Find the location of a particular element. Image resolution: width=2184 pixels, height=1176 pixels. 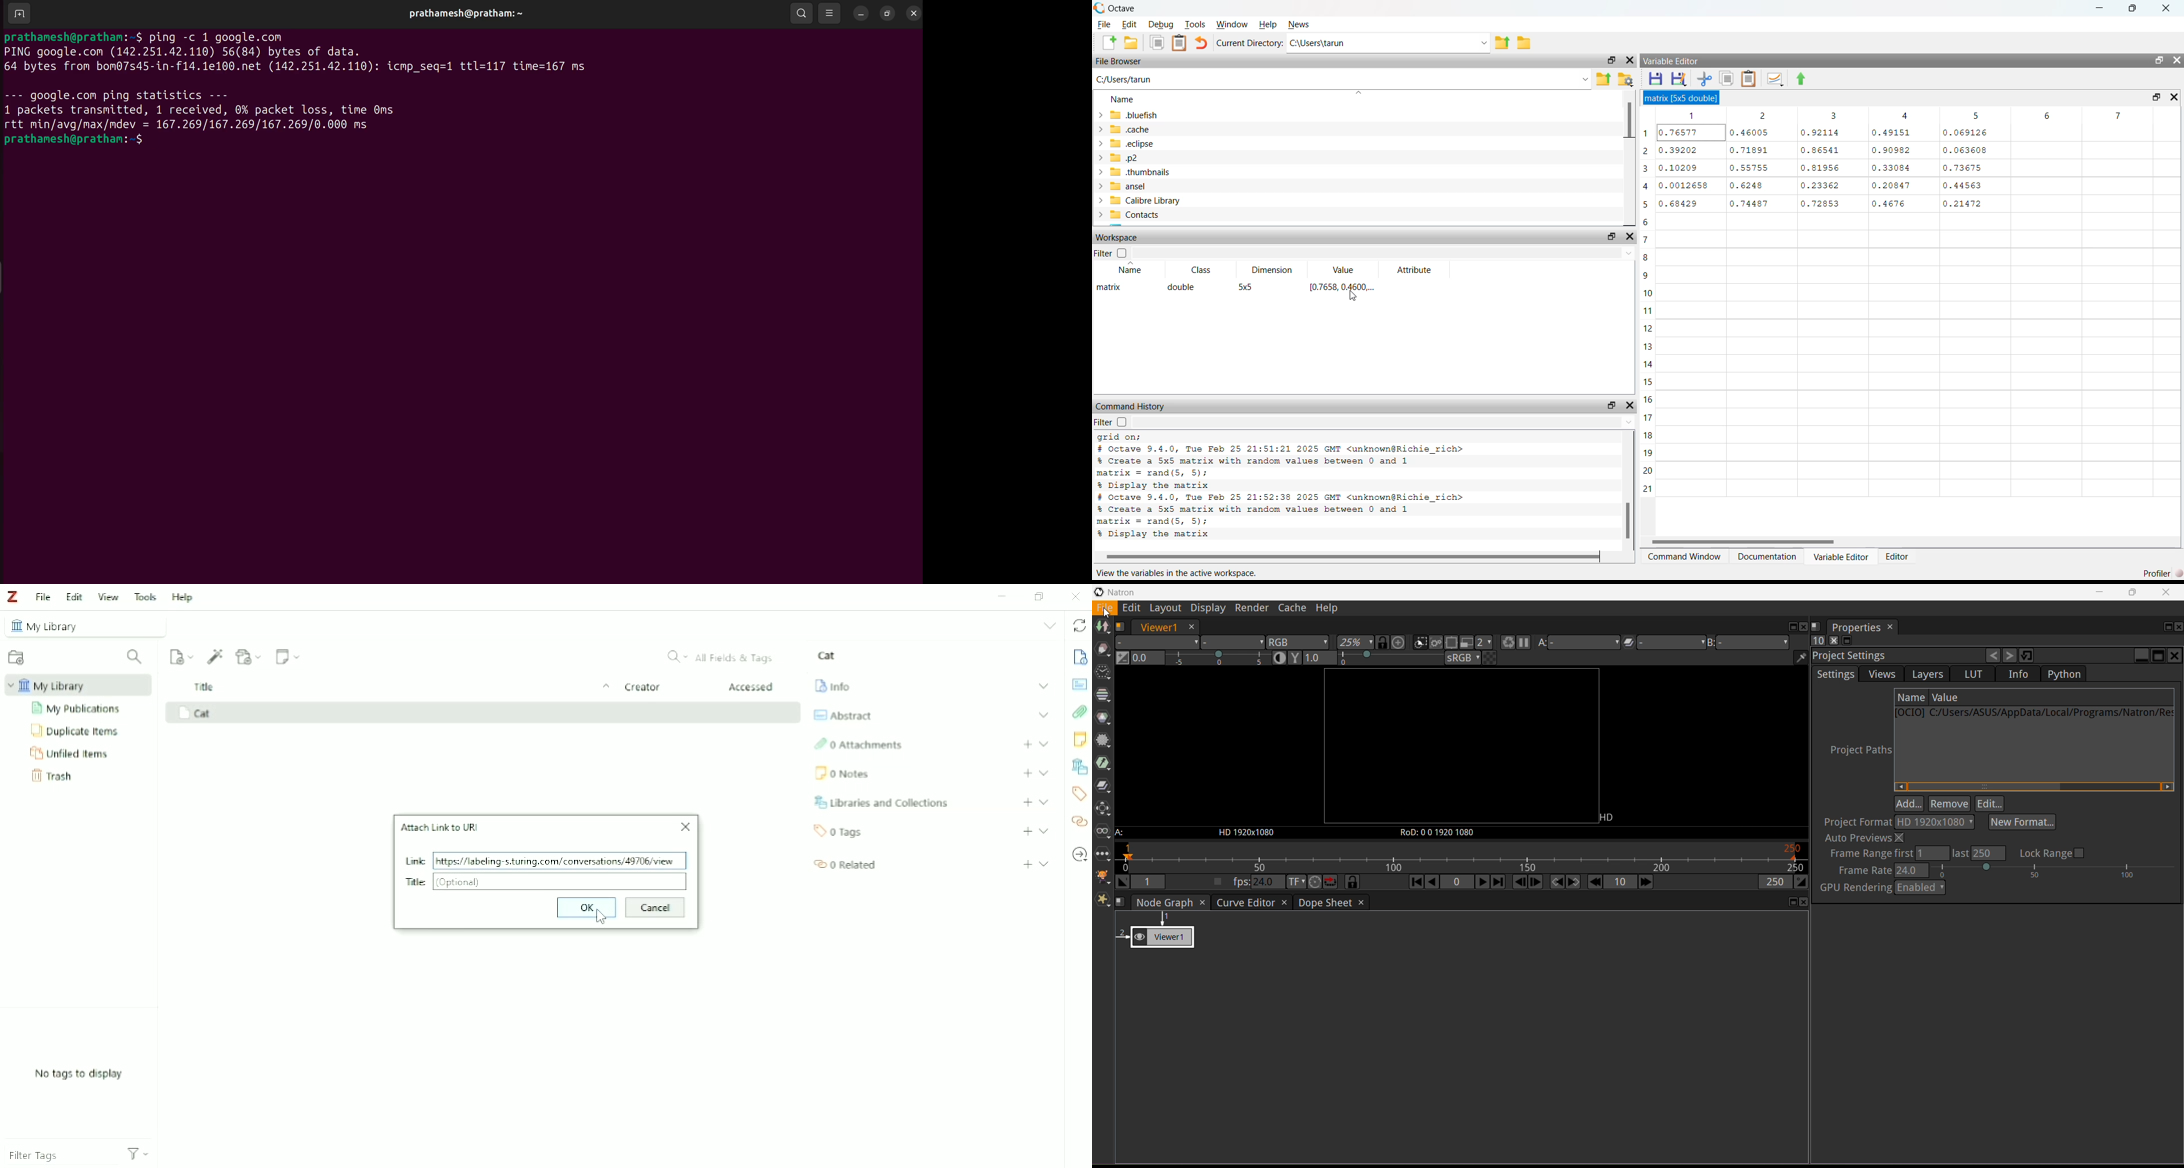

Attachments is located at coordinates (858, 745).